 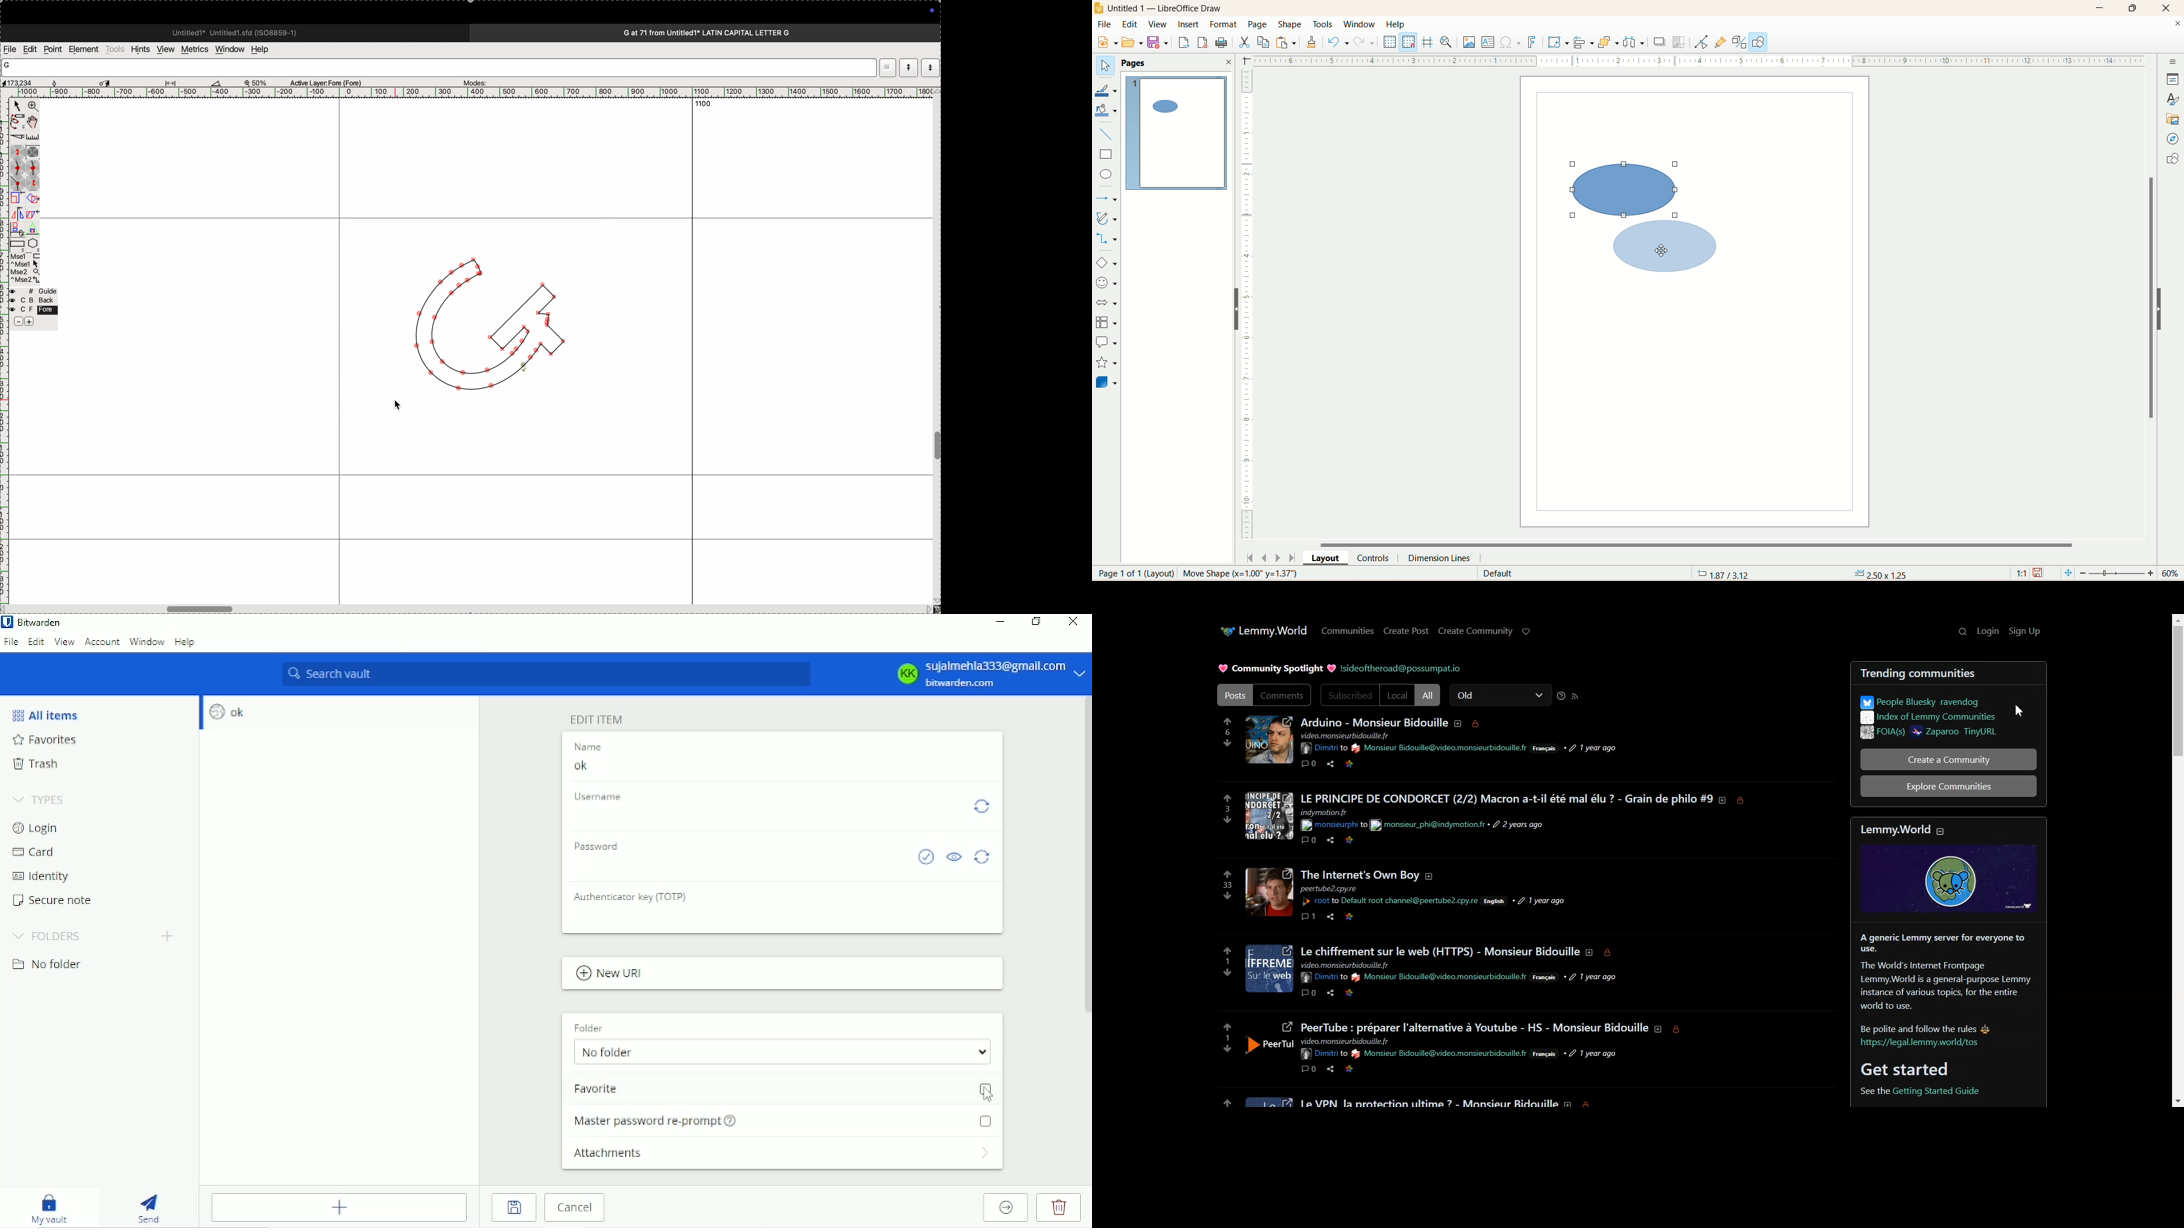 What do you see at coordinates (1246, 42) in the screenshot?
I see `cut` at bounding box center [1246, 42].